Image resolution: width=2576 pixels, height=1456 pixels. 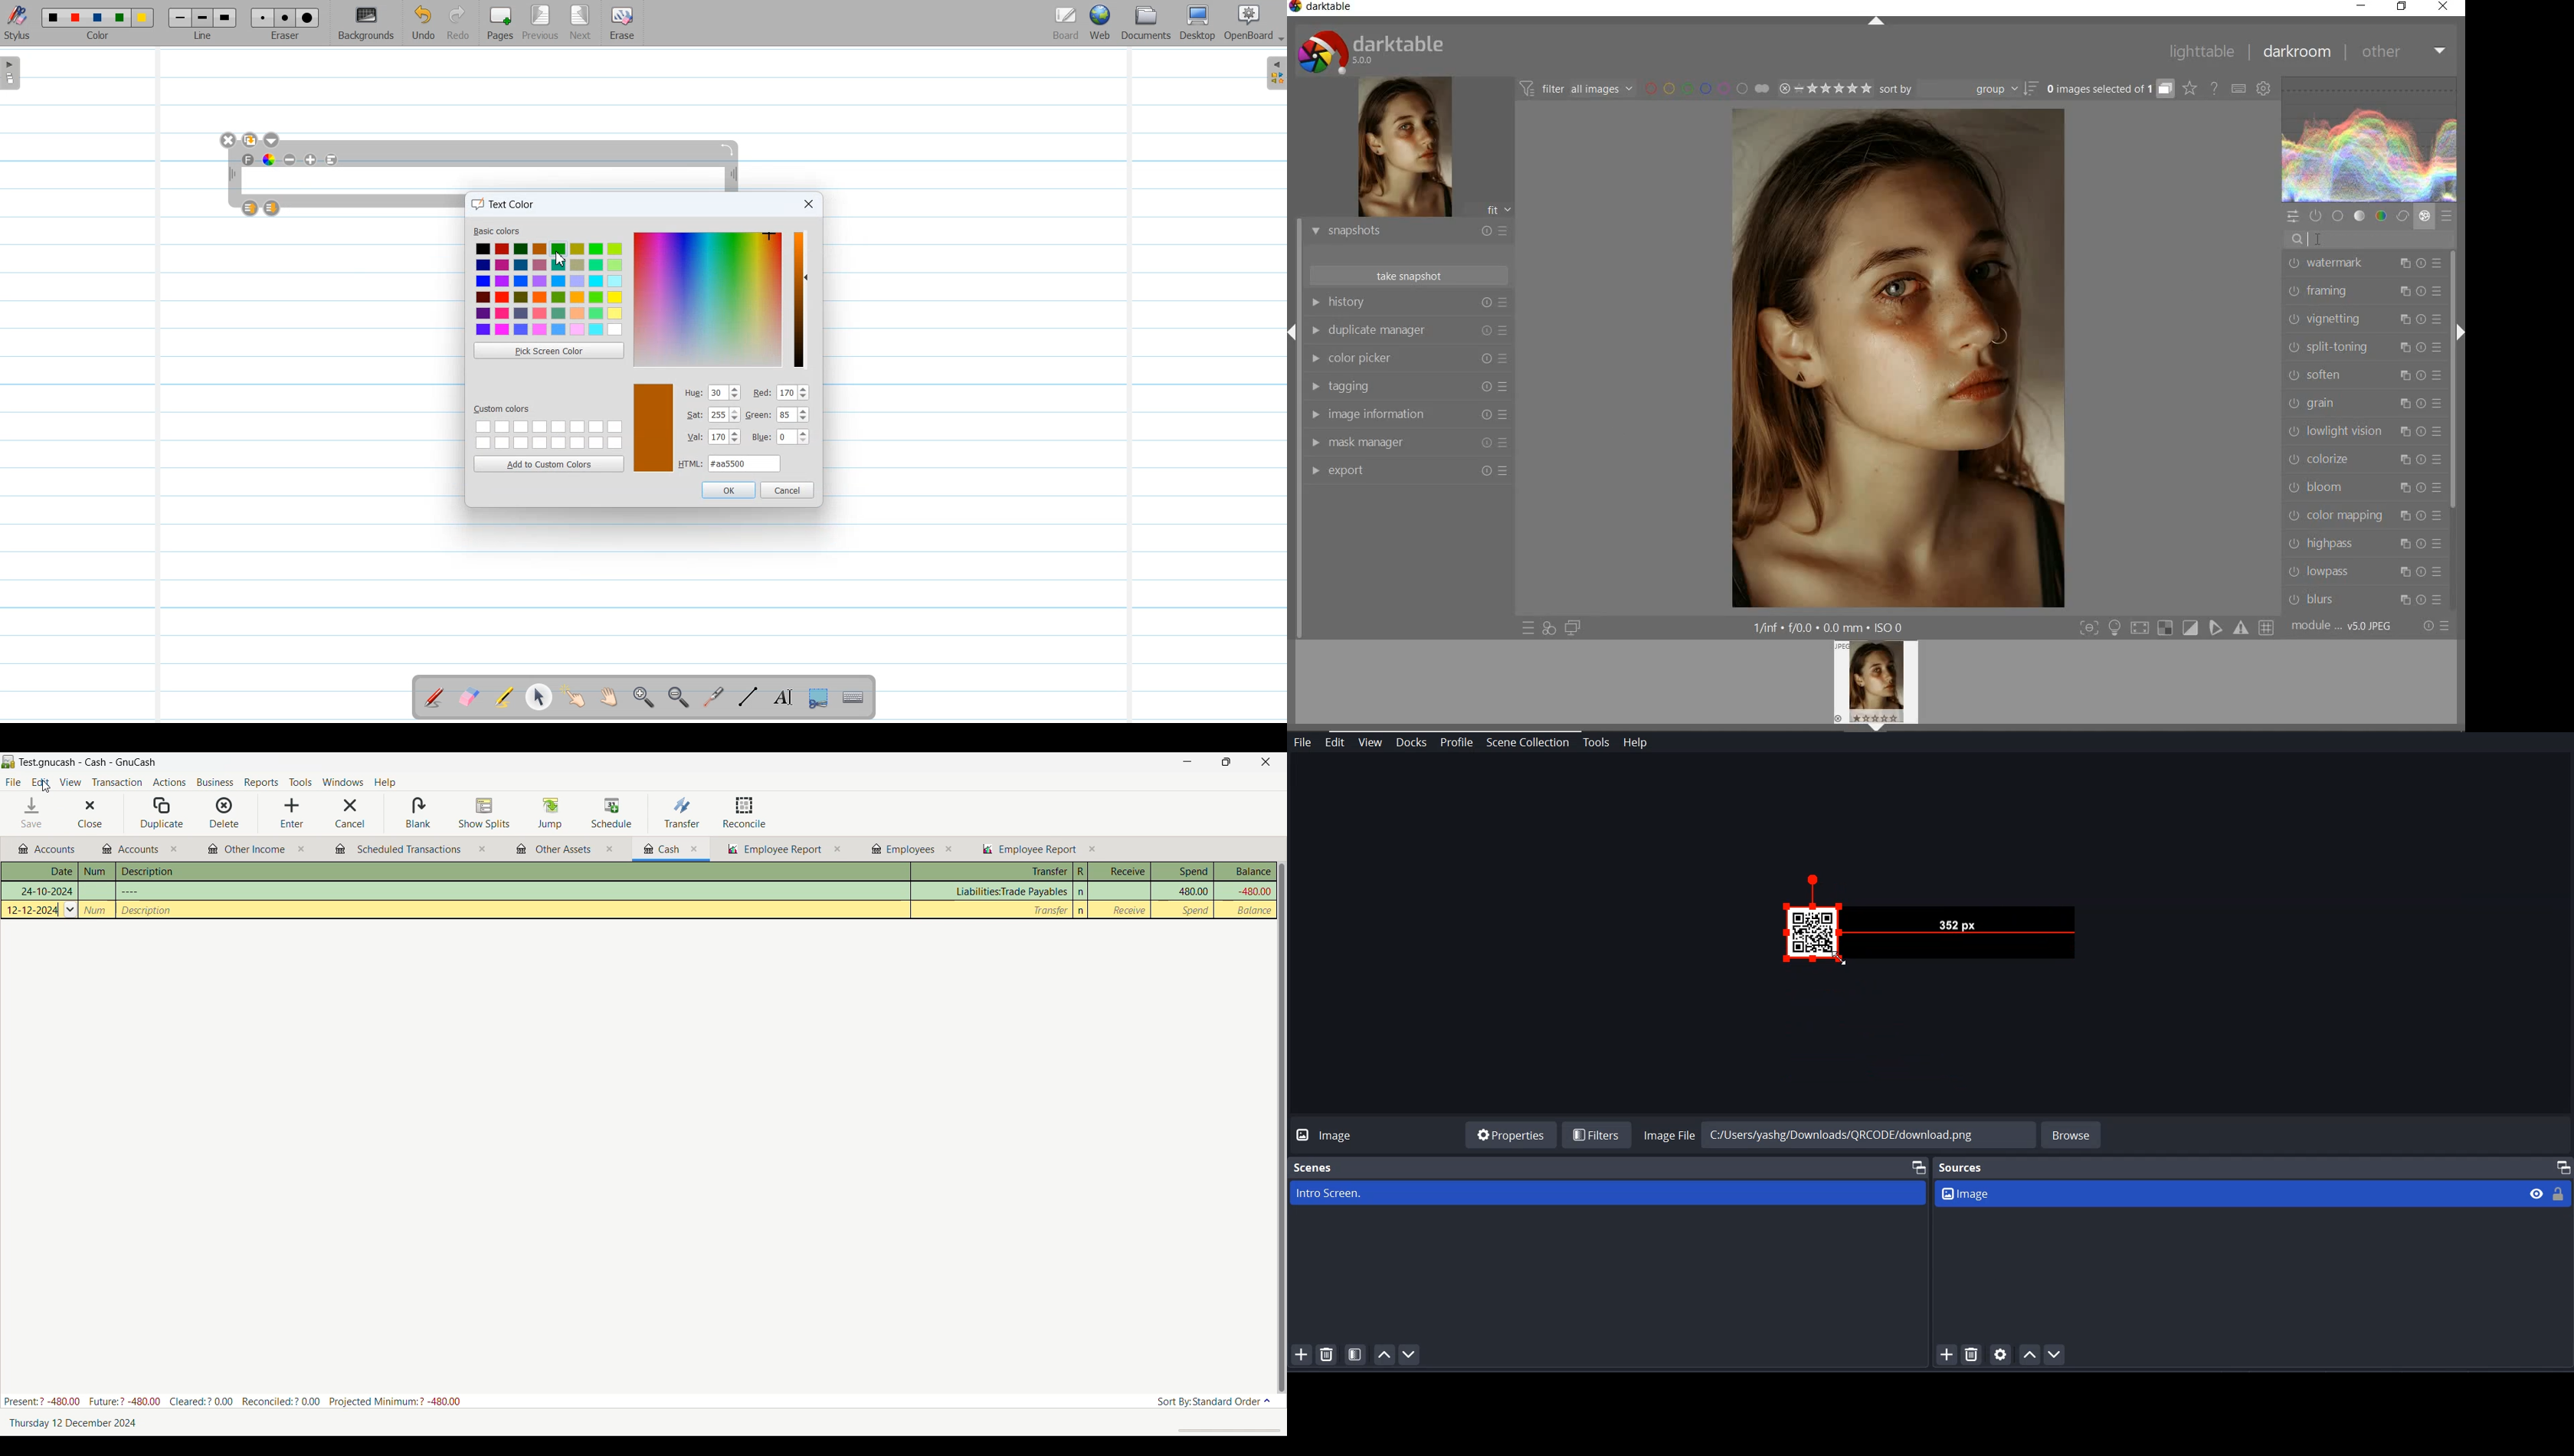 I want to click on darkroom, so click(x=2295, y=53).